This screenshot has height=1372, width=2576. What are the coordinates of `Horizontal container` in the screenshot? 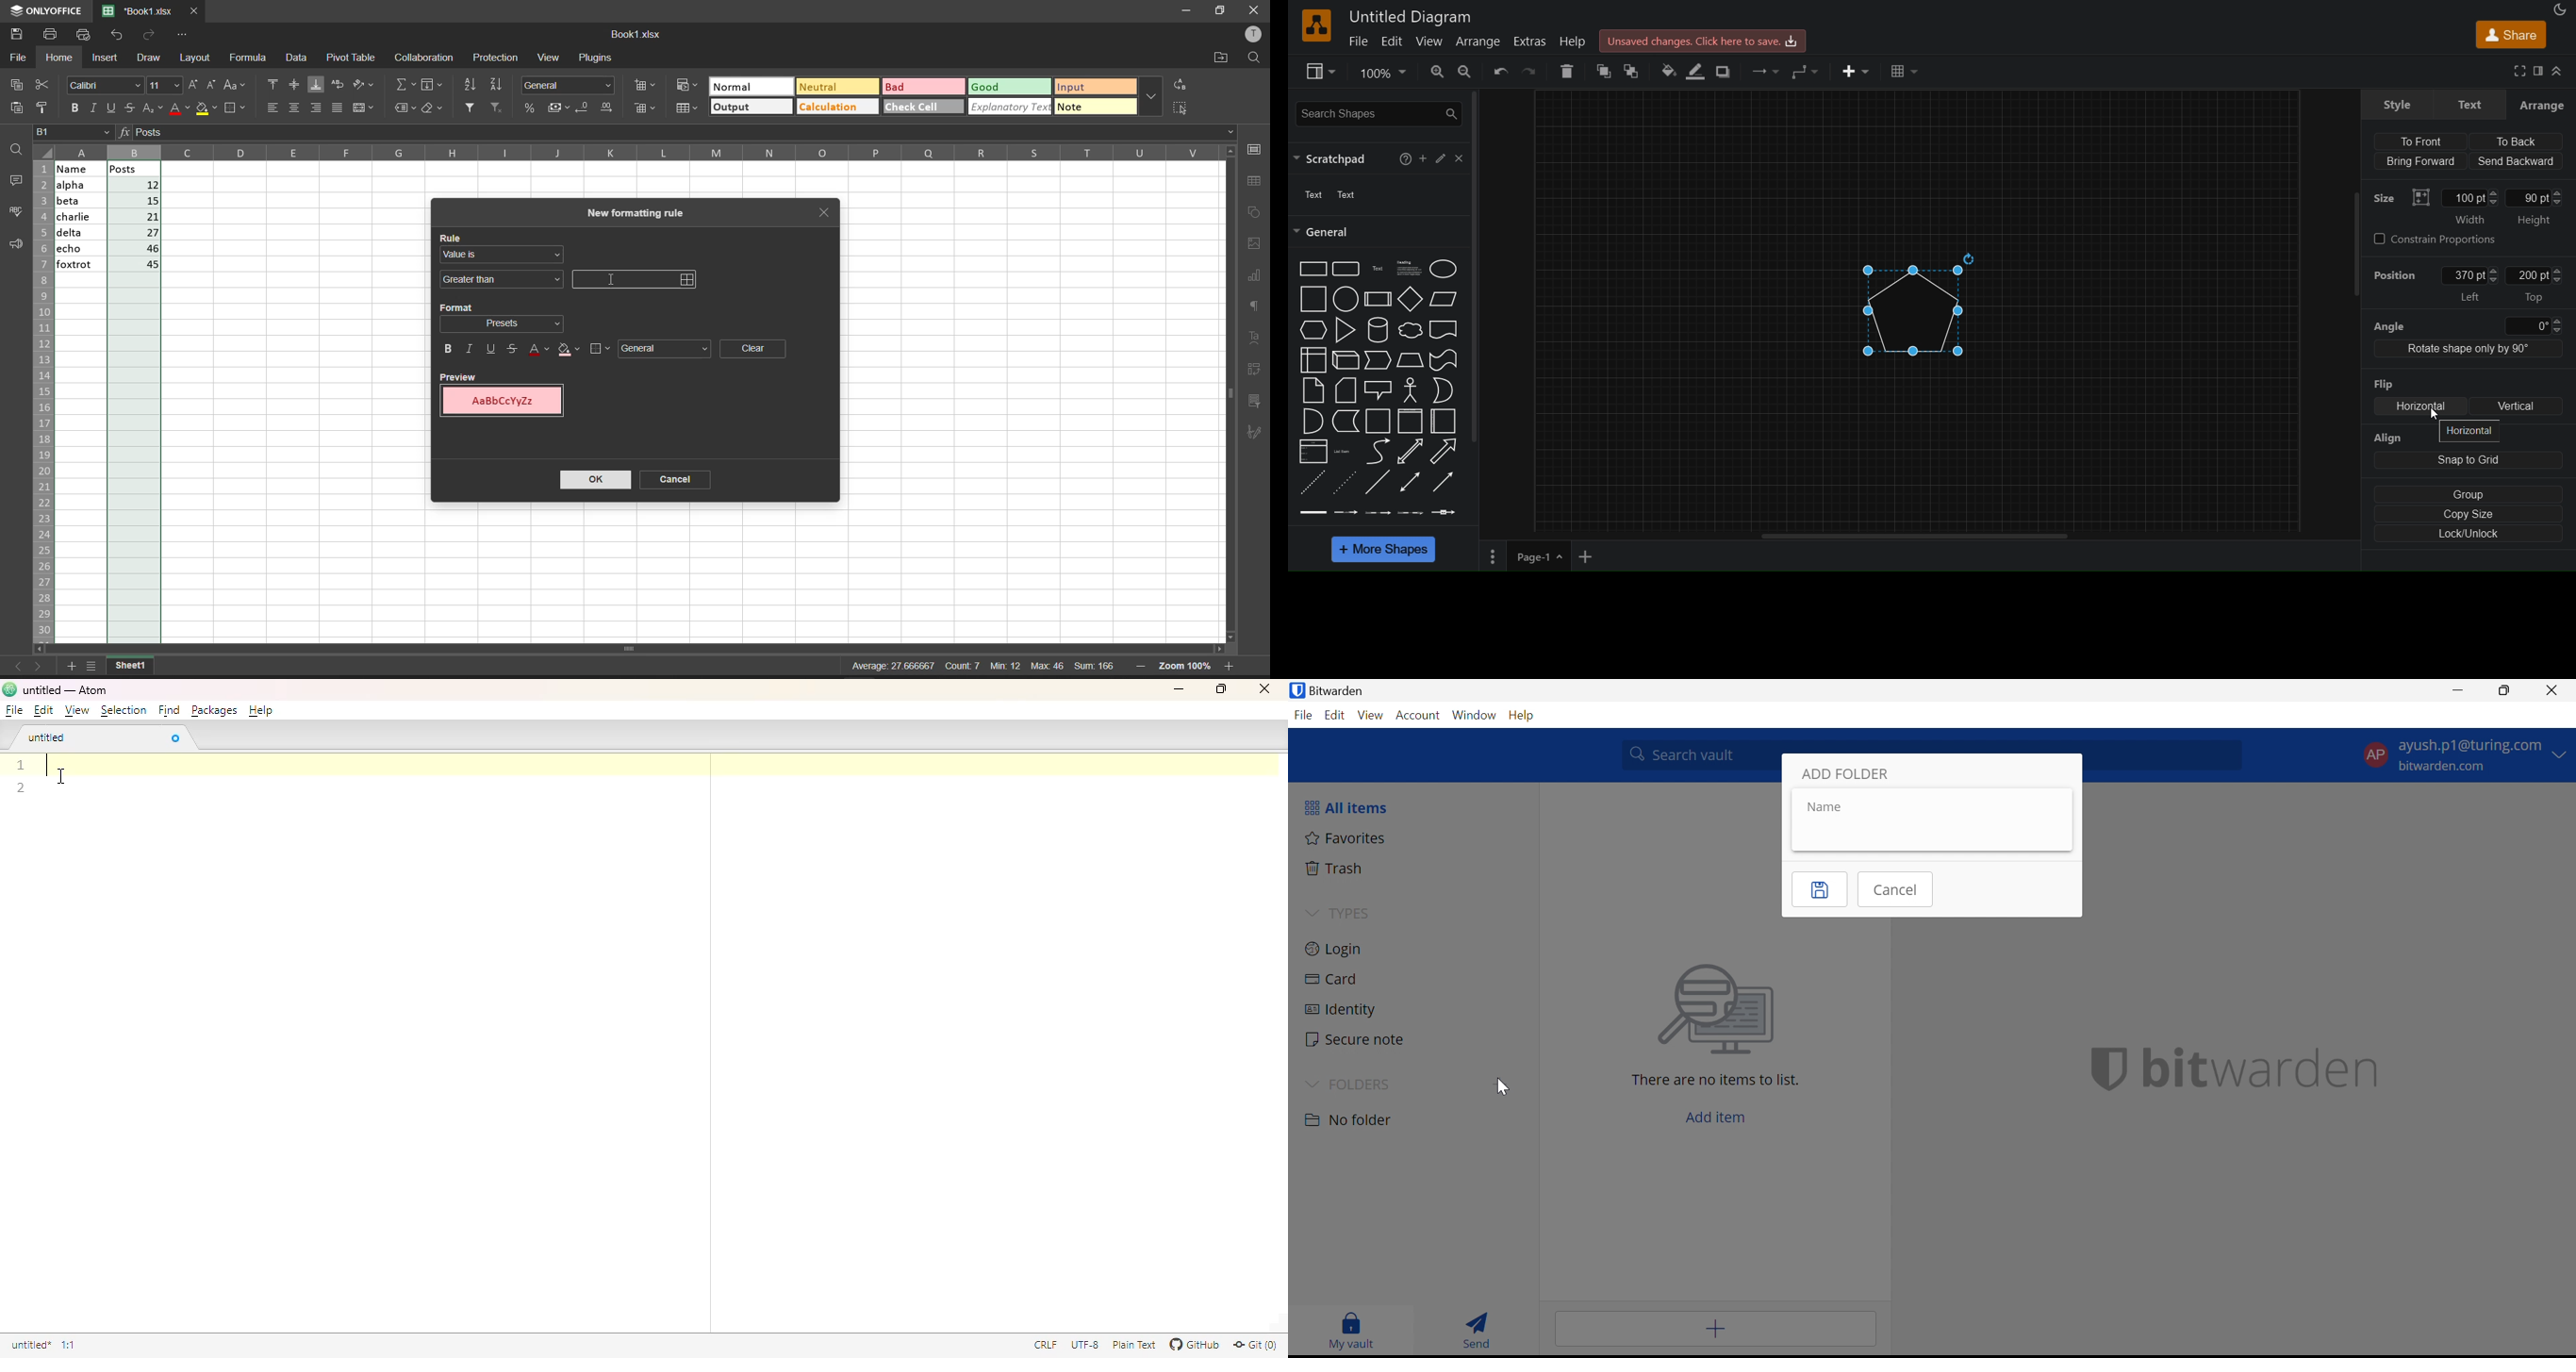 It's located at (1443, 421).